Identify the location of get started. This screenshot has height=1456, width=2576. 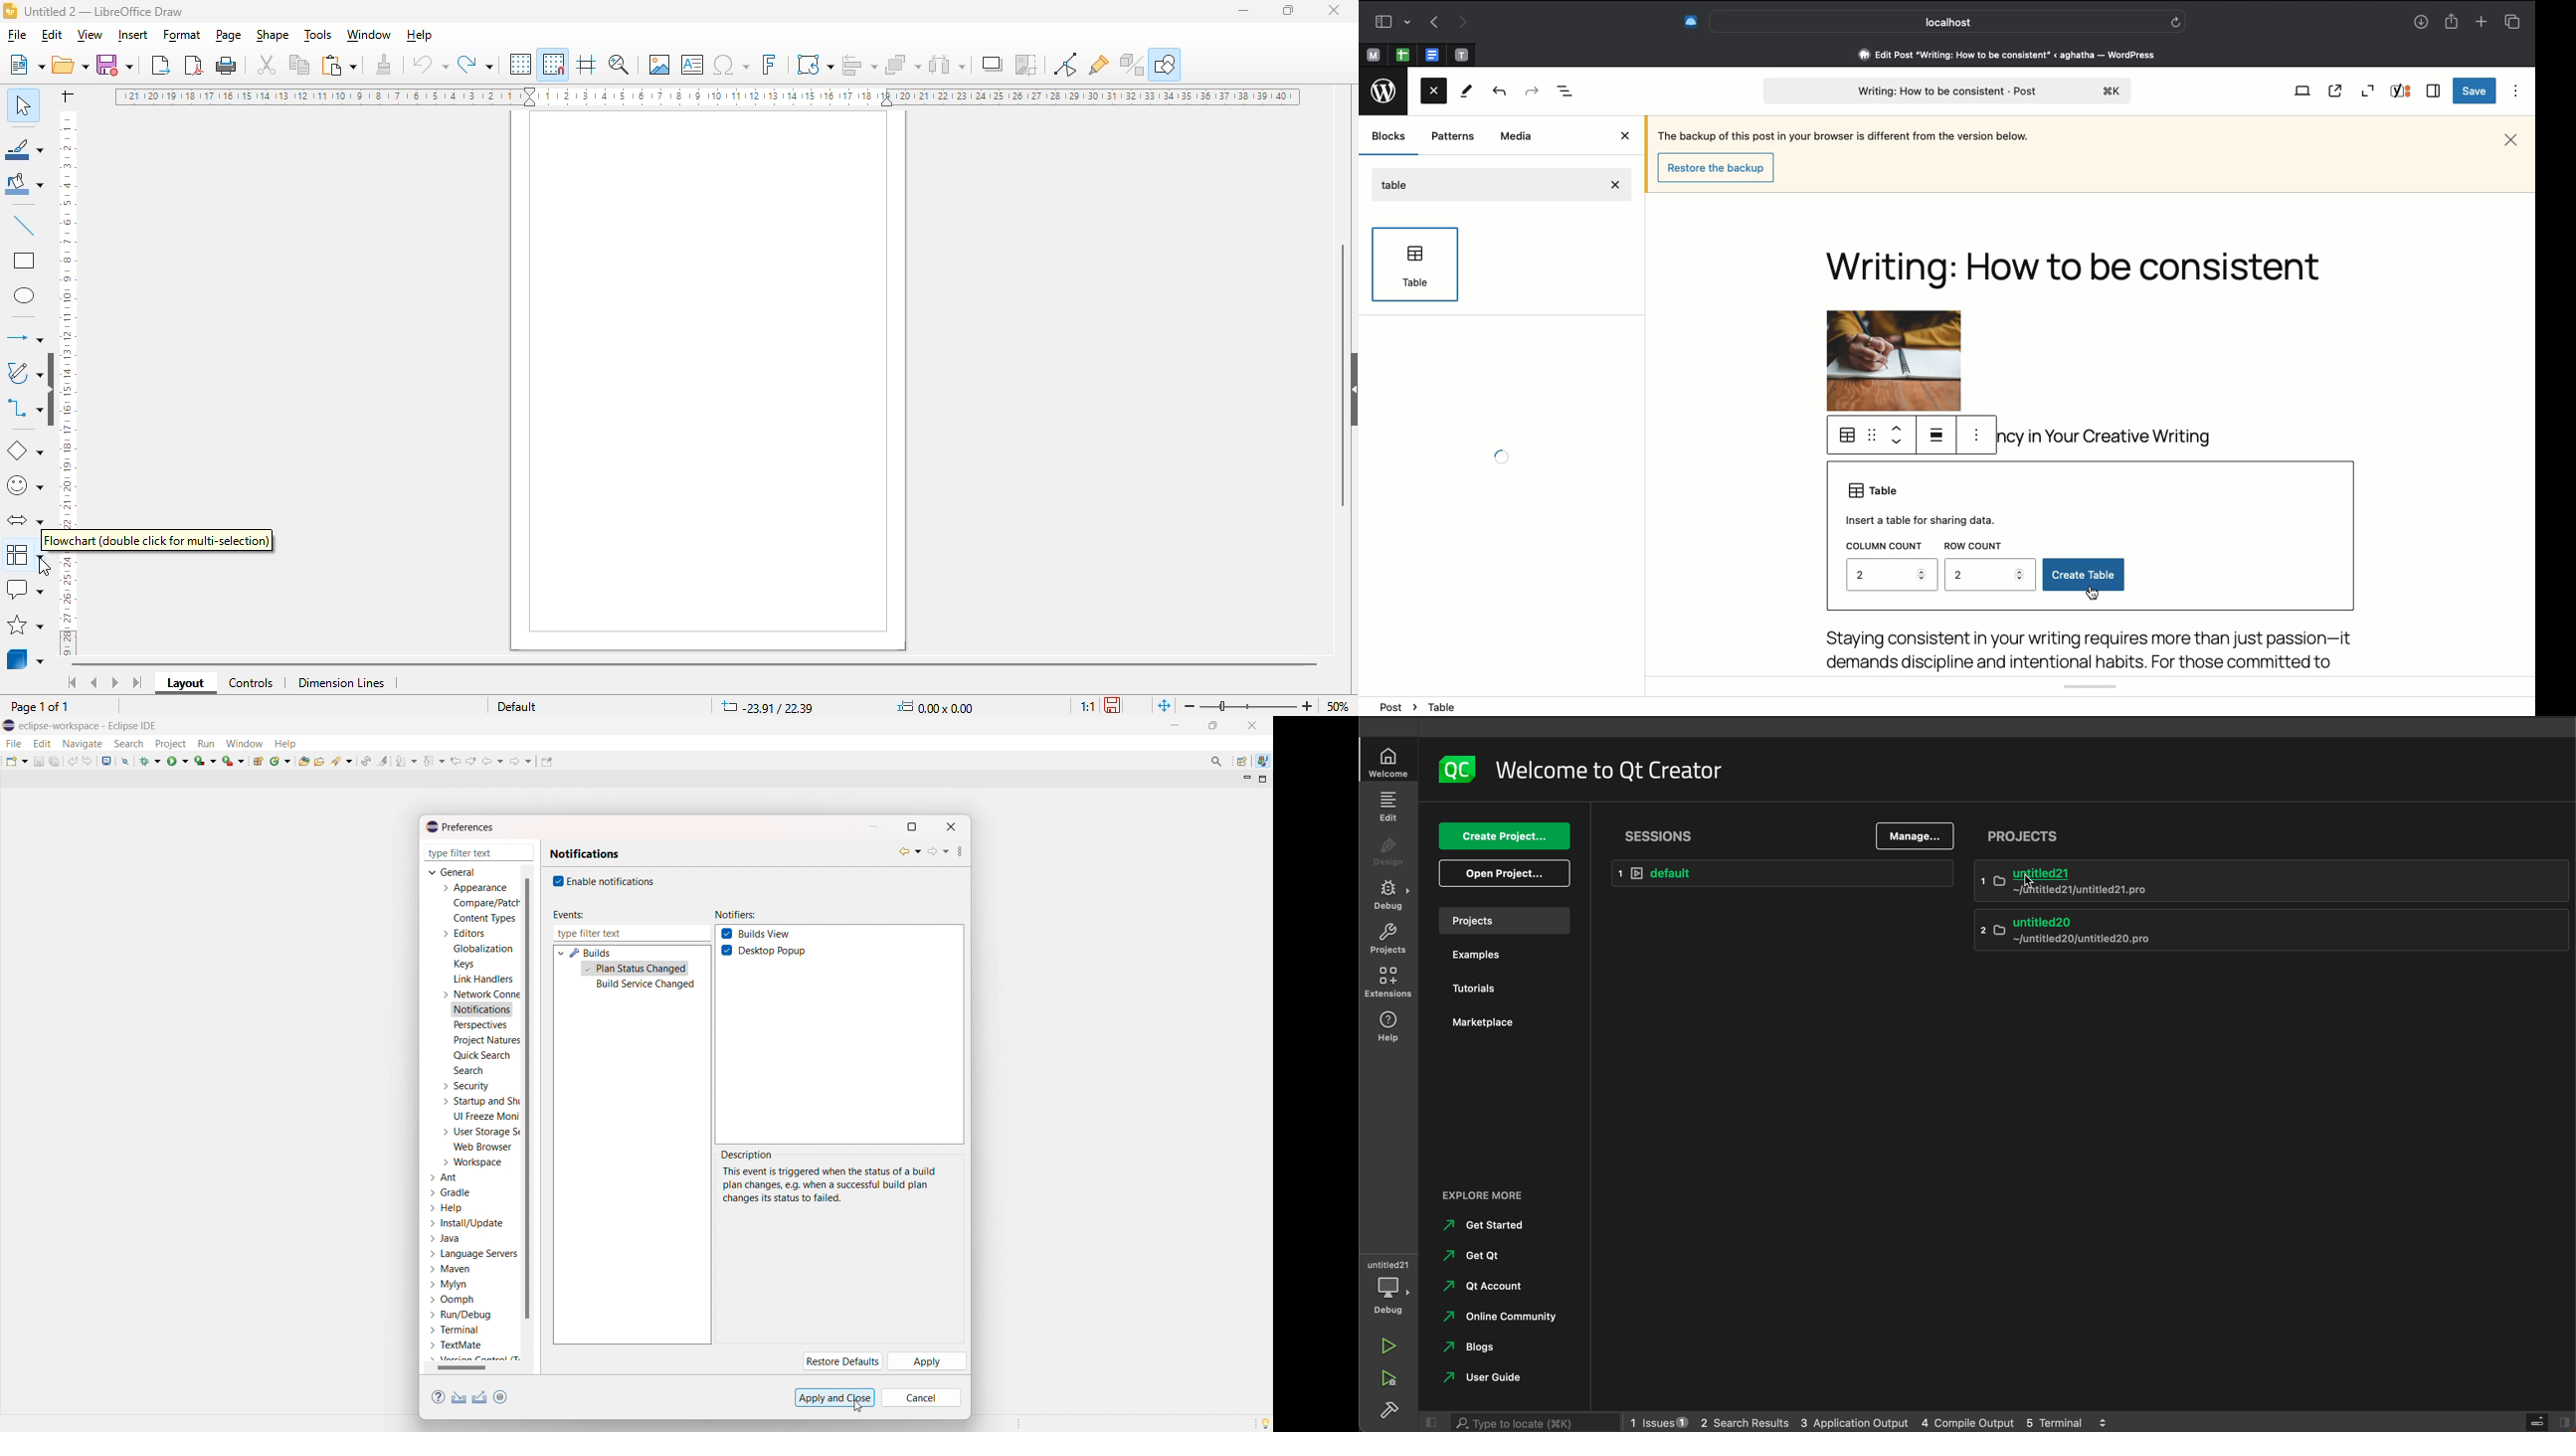
(1493, 1228).